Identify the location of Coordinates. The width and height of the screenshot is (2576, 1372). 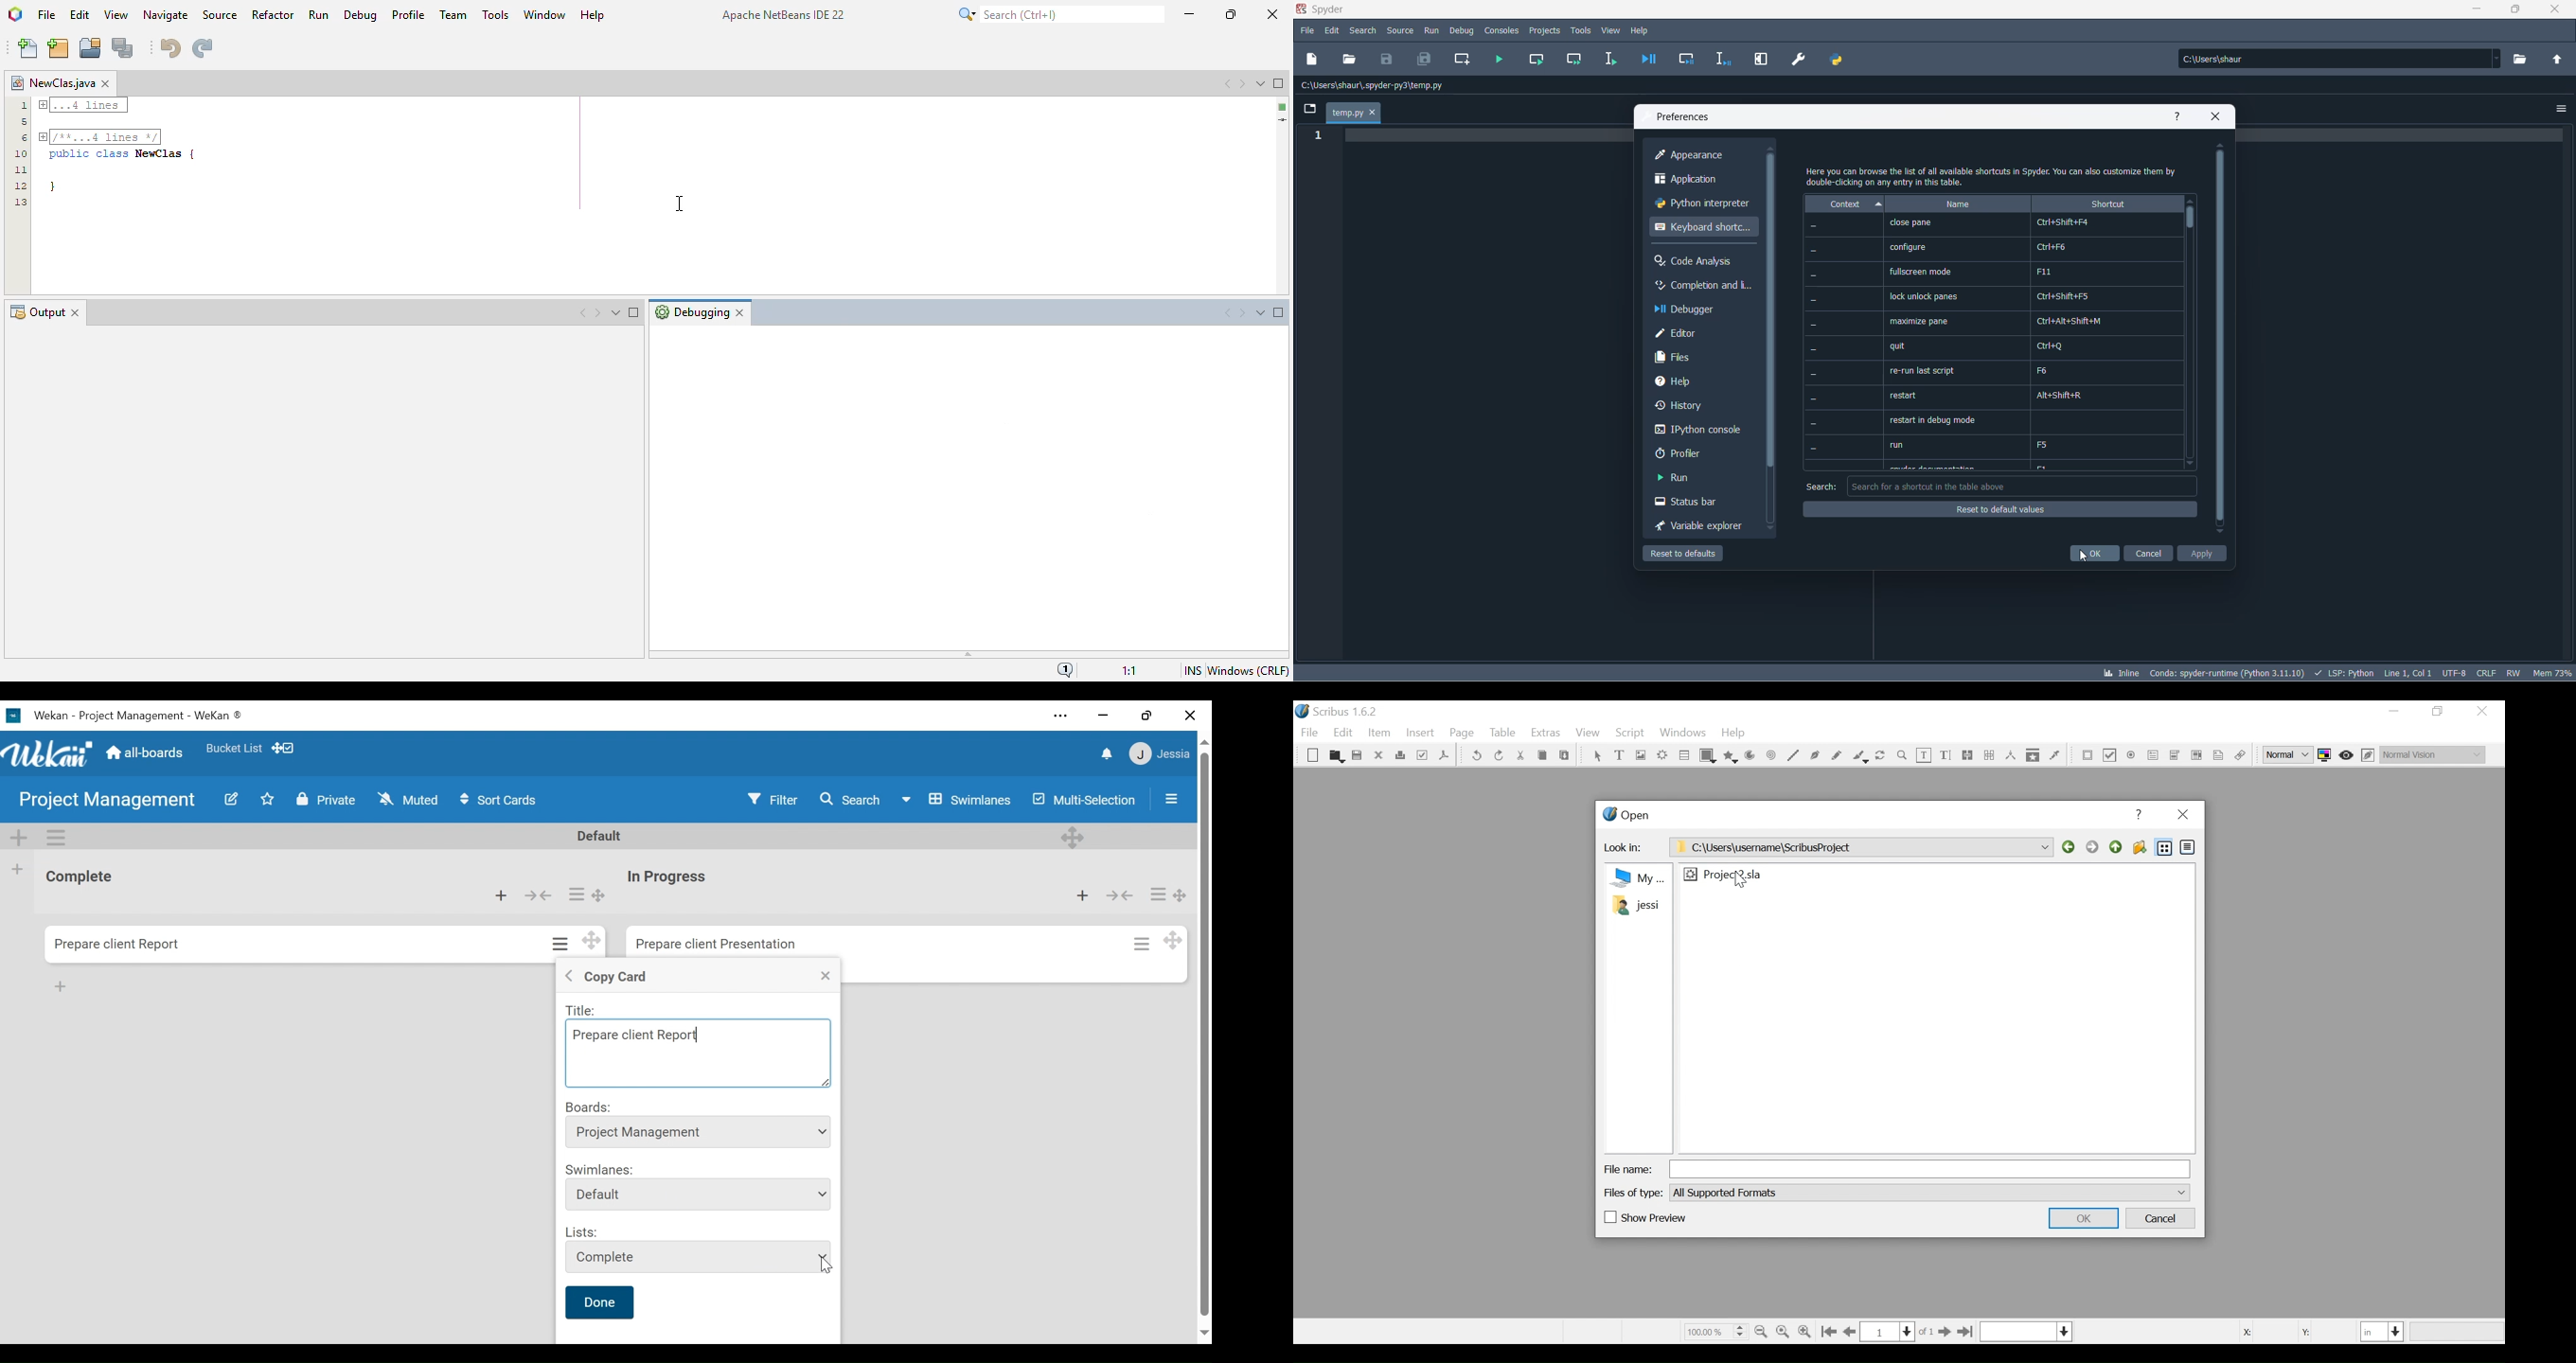
(2290, 1331).